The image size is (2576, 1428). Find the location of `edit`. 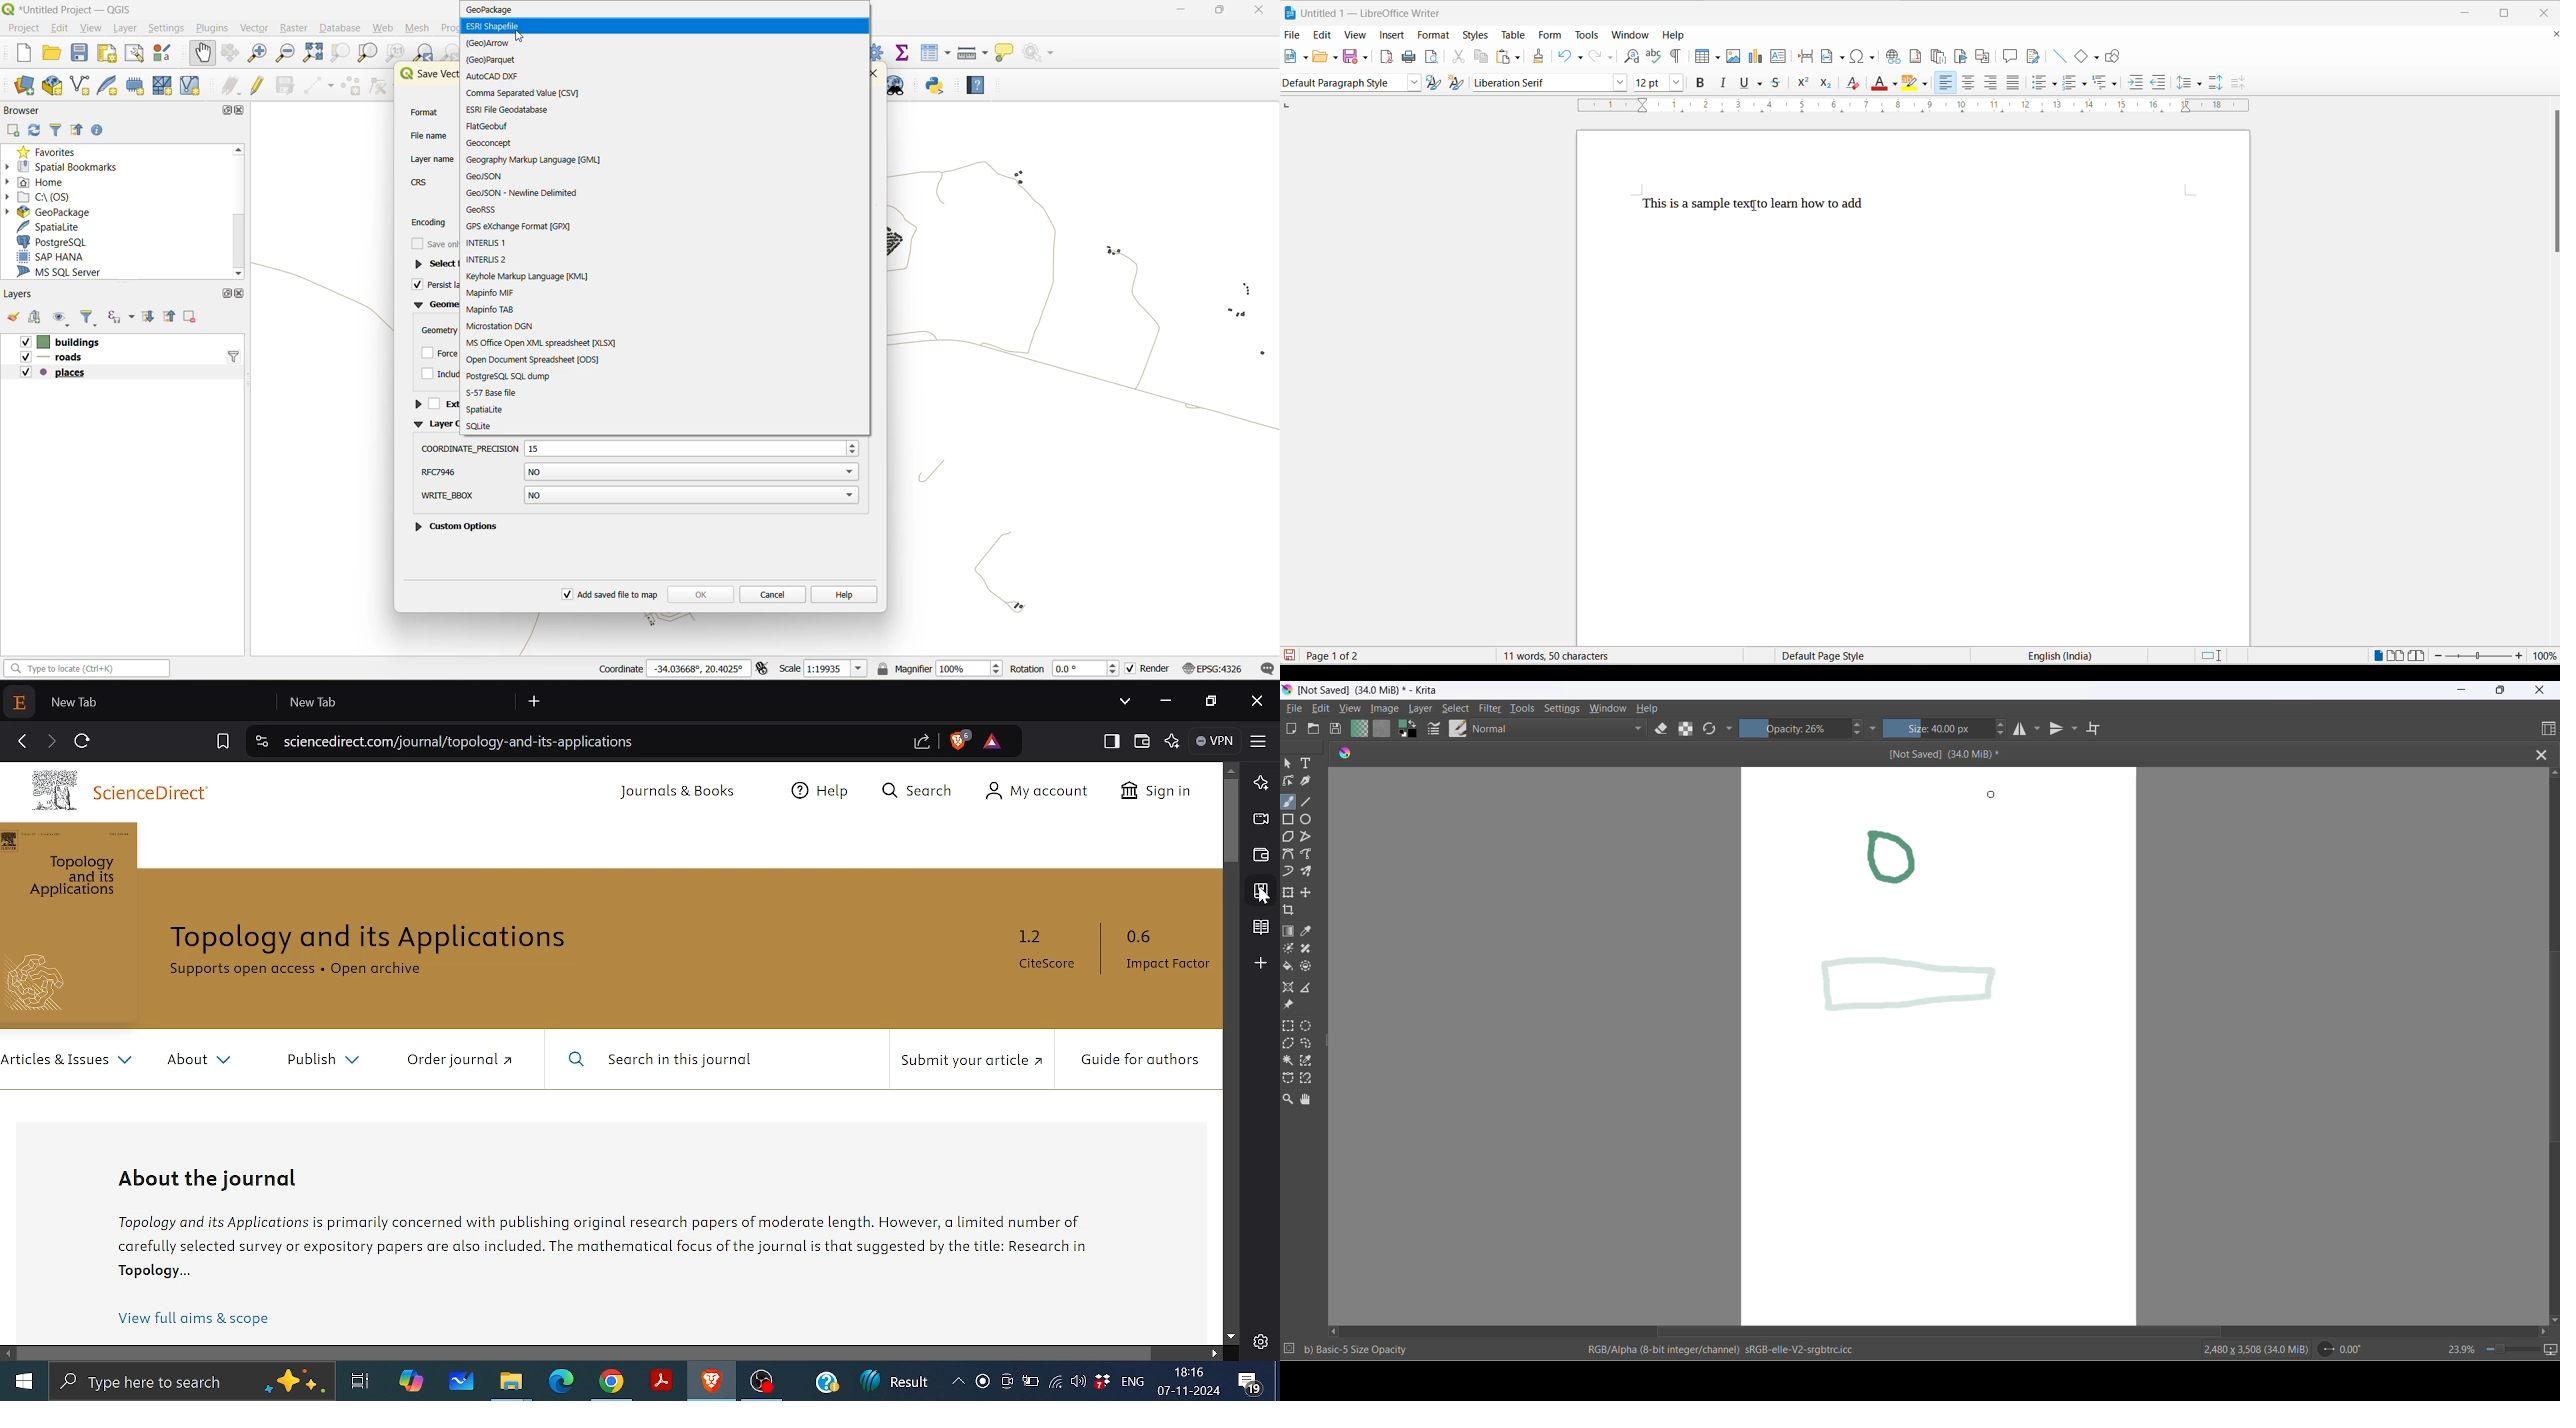

edit is located at coordinates (1322, 35).